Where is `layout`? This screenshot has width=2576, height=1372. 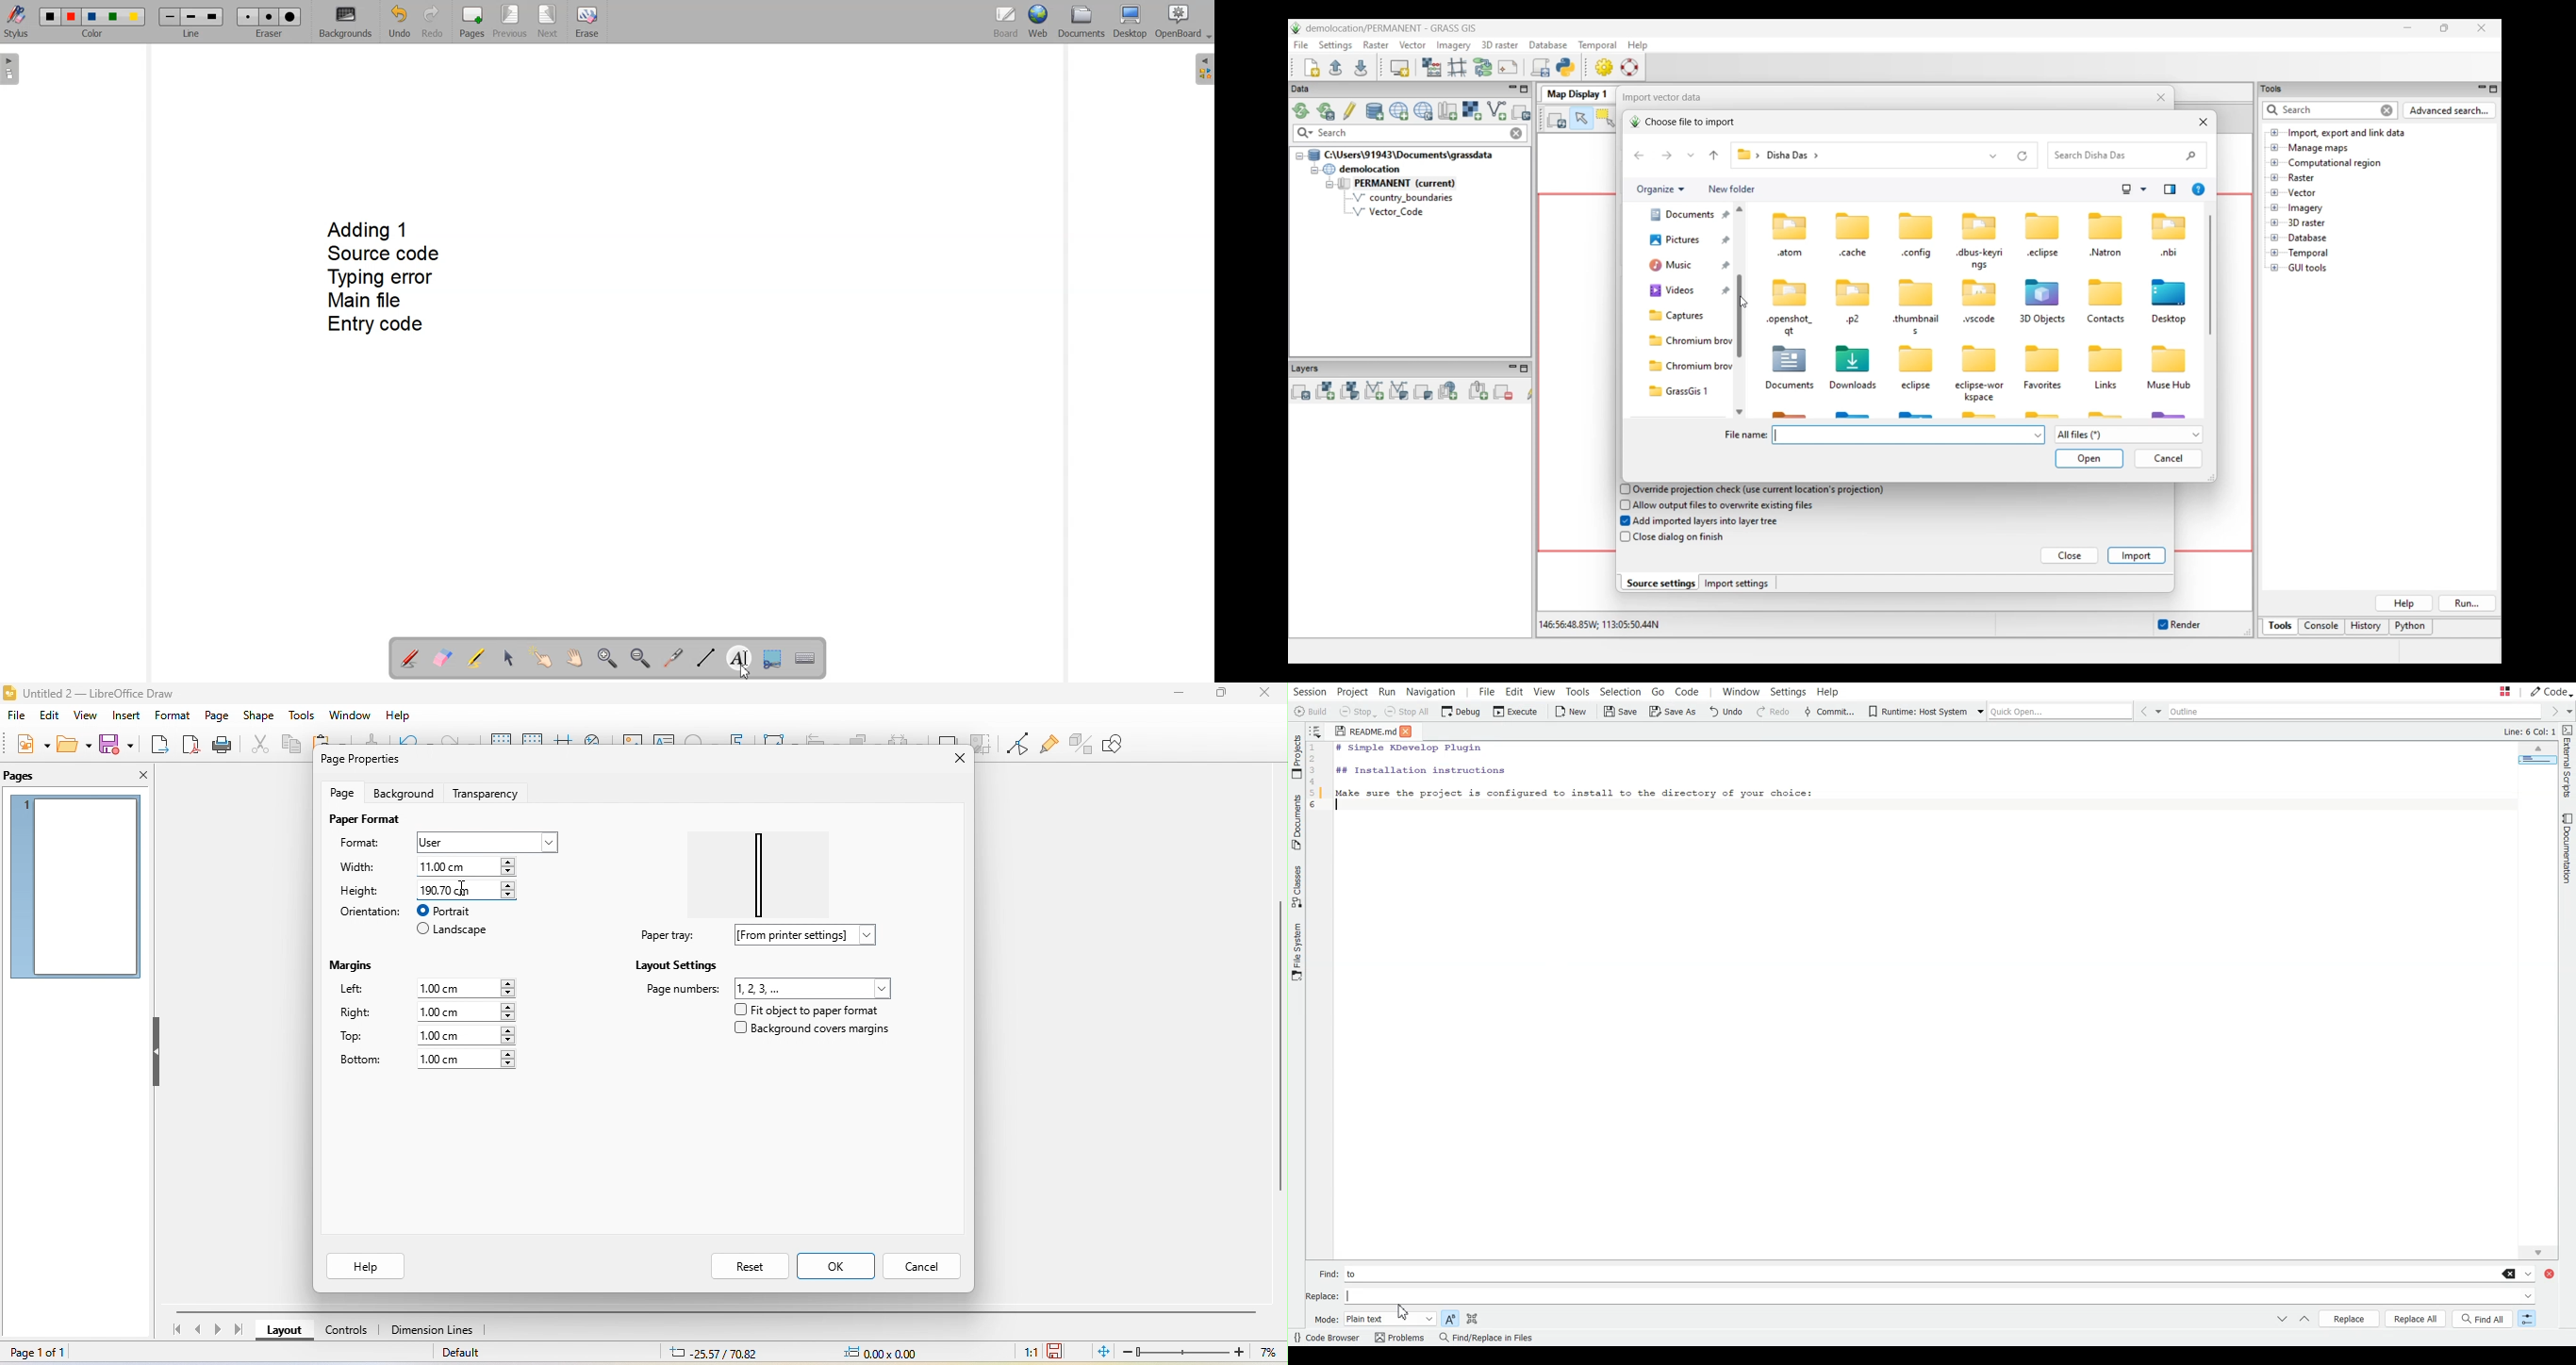
layout is located at coordinates (286, 1333).